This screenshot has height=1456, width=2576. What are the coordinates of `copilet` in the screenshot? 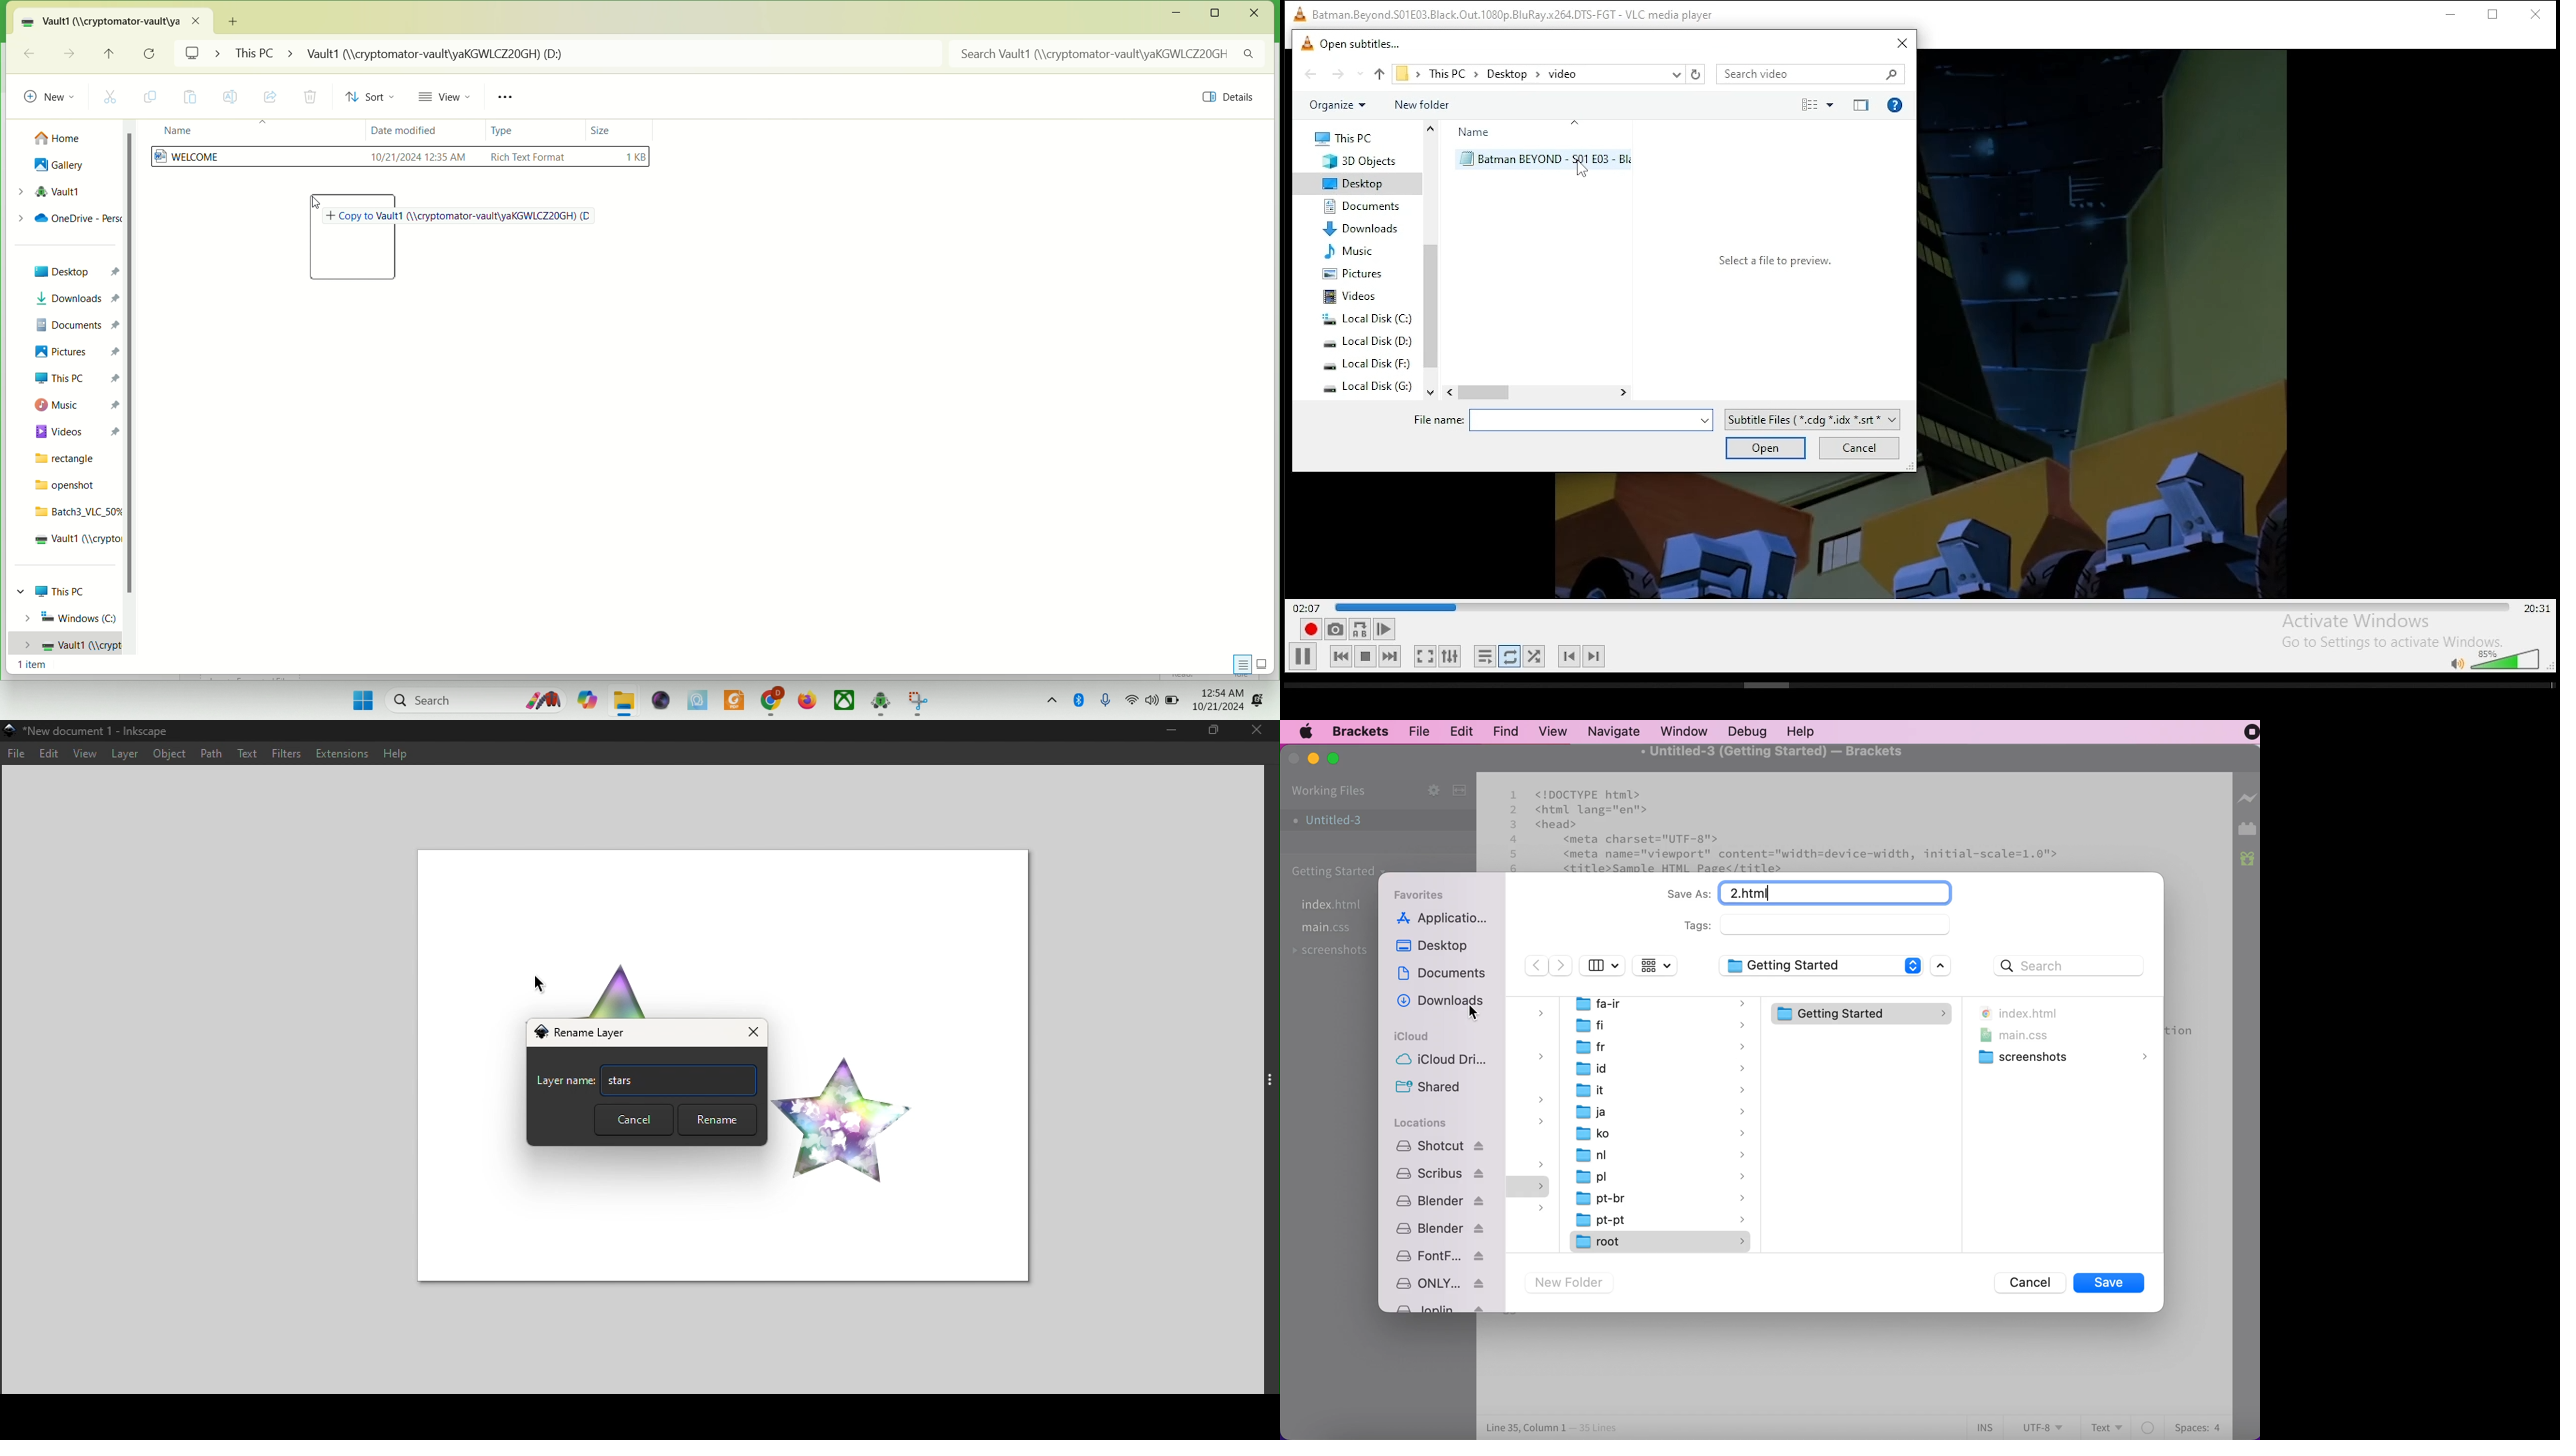 It's located at (583, 700).